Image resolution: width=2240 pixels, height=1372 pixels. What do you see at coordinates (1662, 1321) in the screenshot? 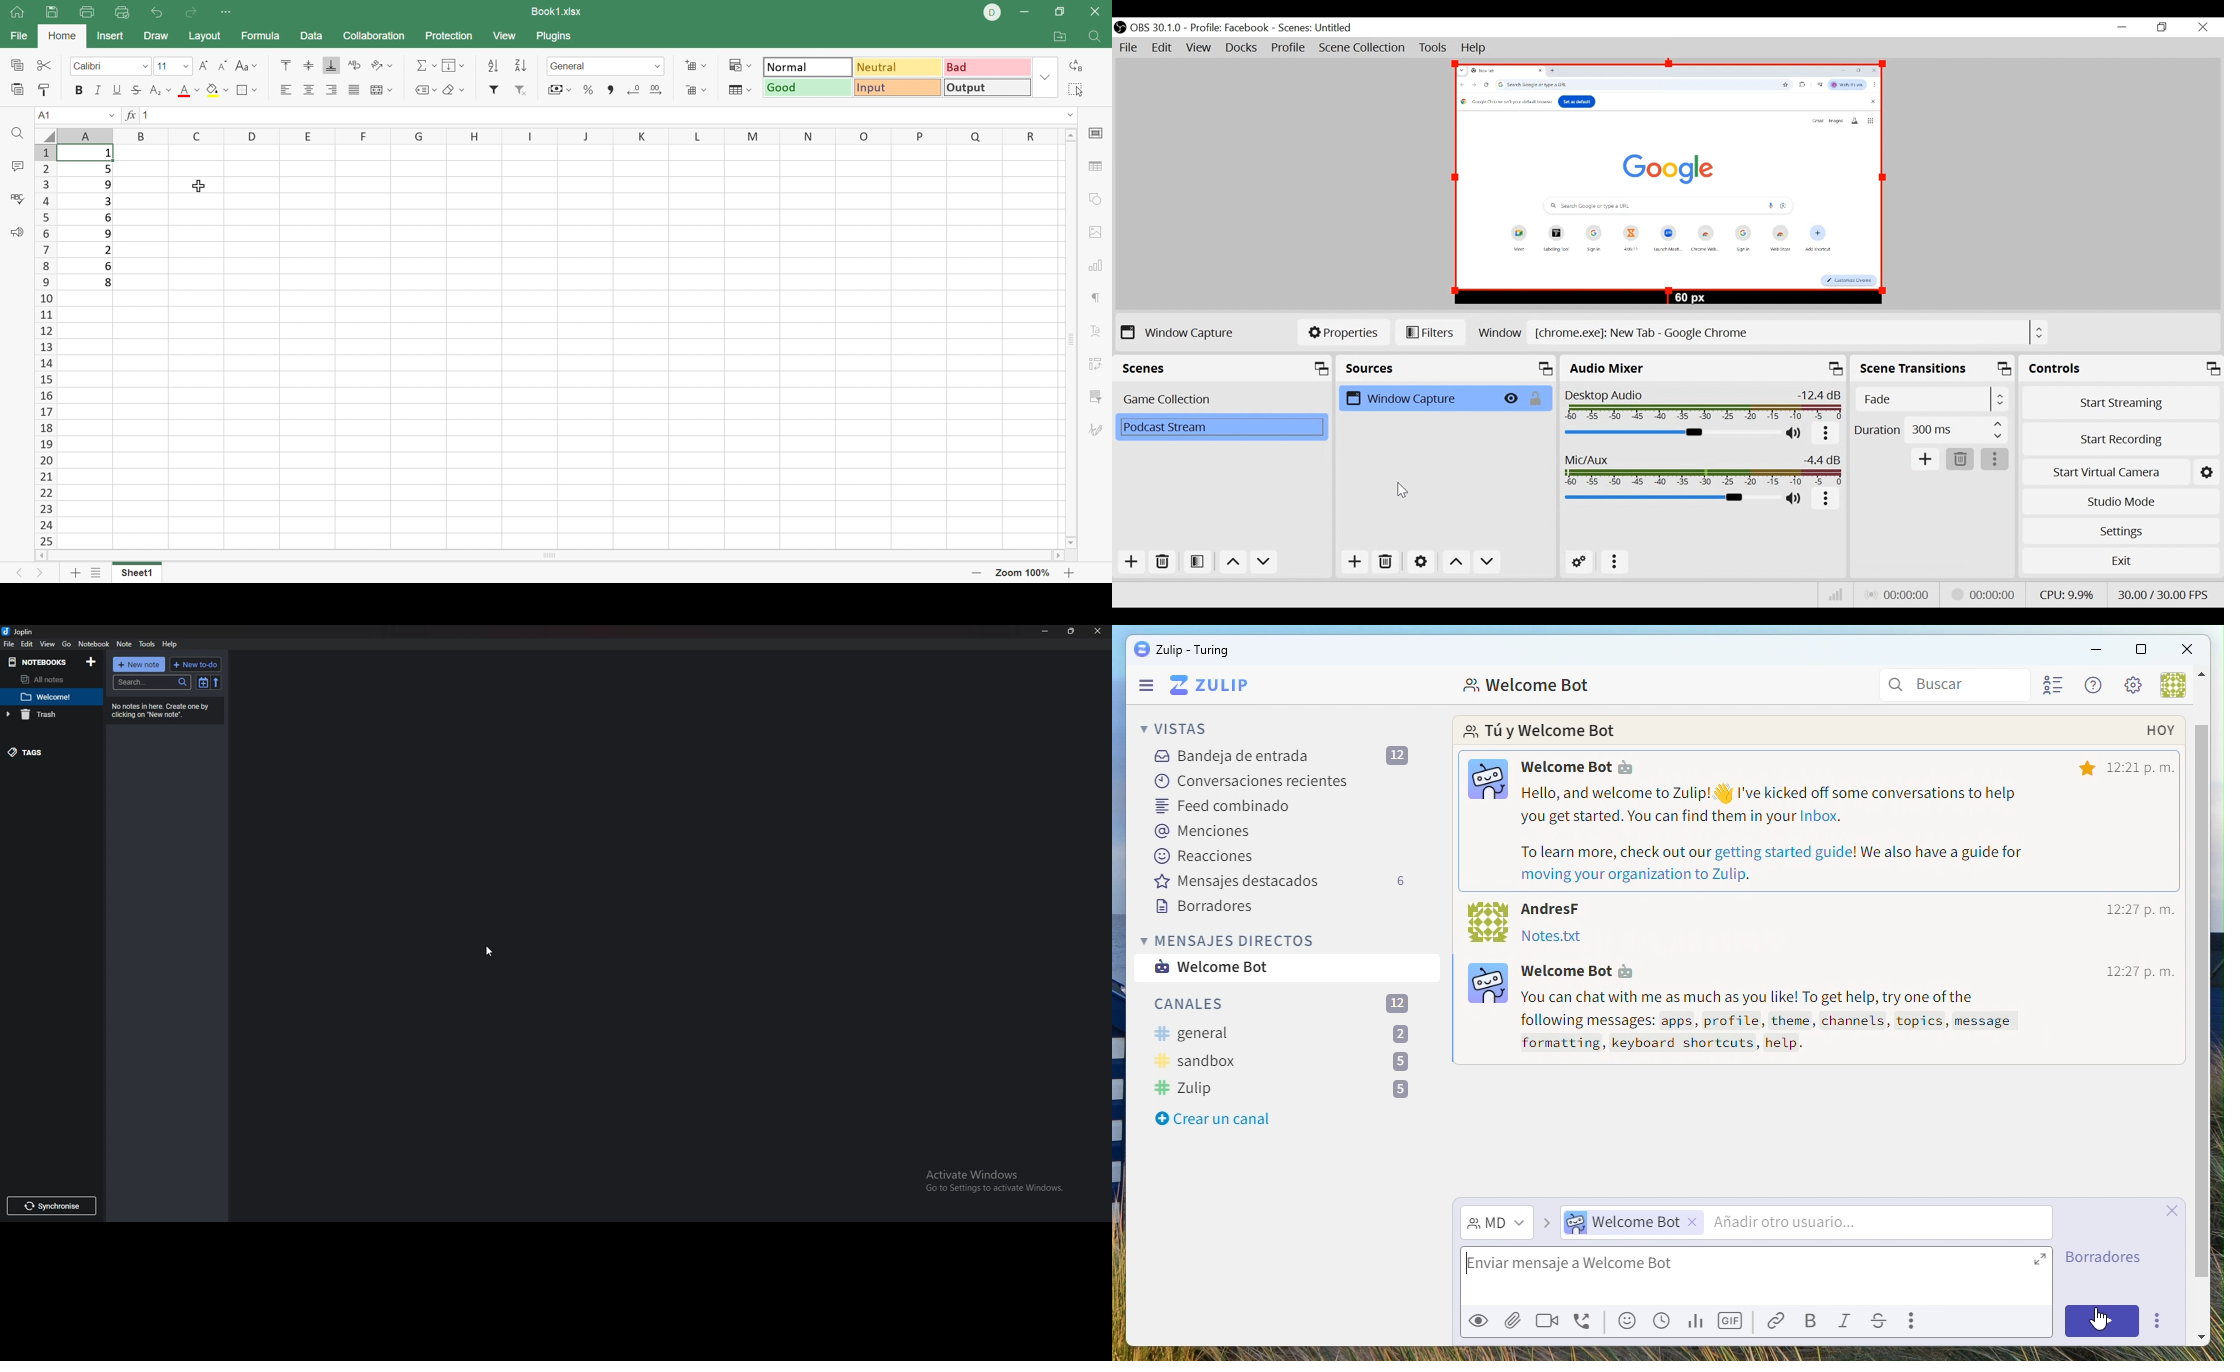
I see `schedule` at bounding box center [1662, 1321].